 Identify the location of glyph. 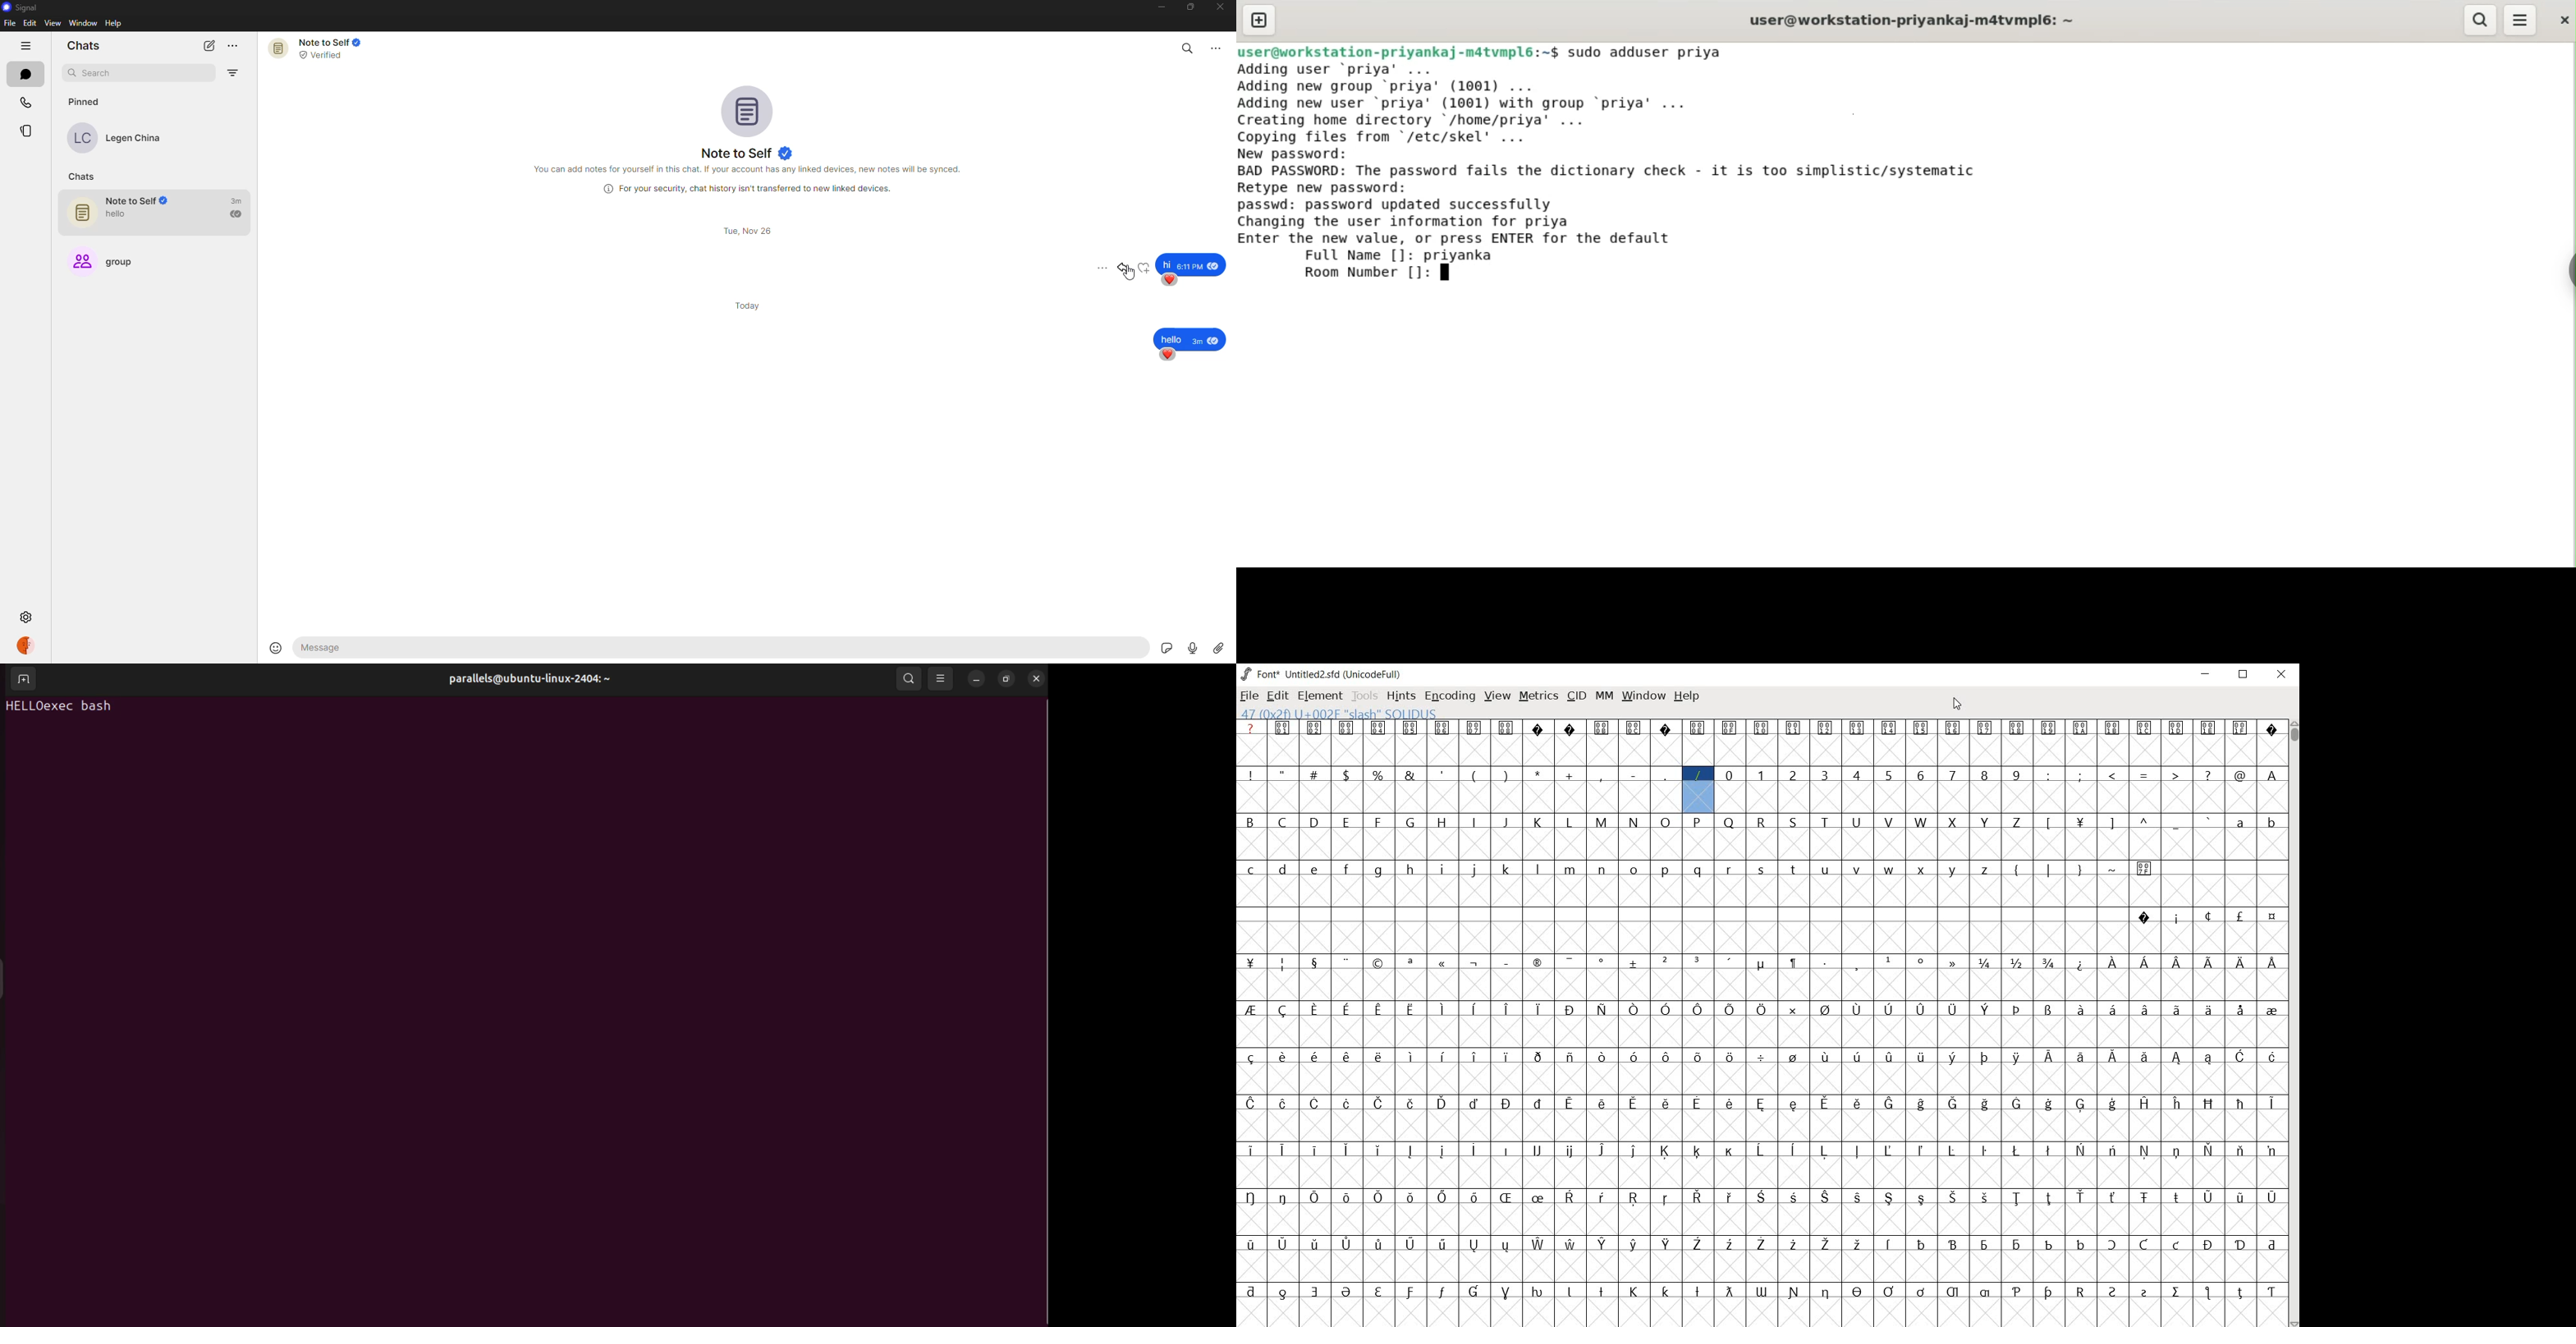
(2112, 1150).